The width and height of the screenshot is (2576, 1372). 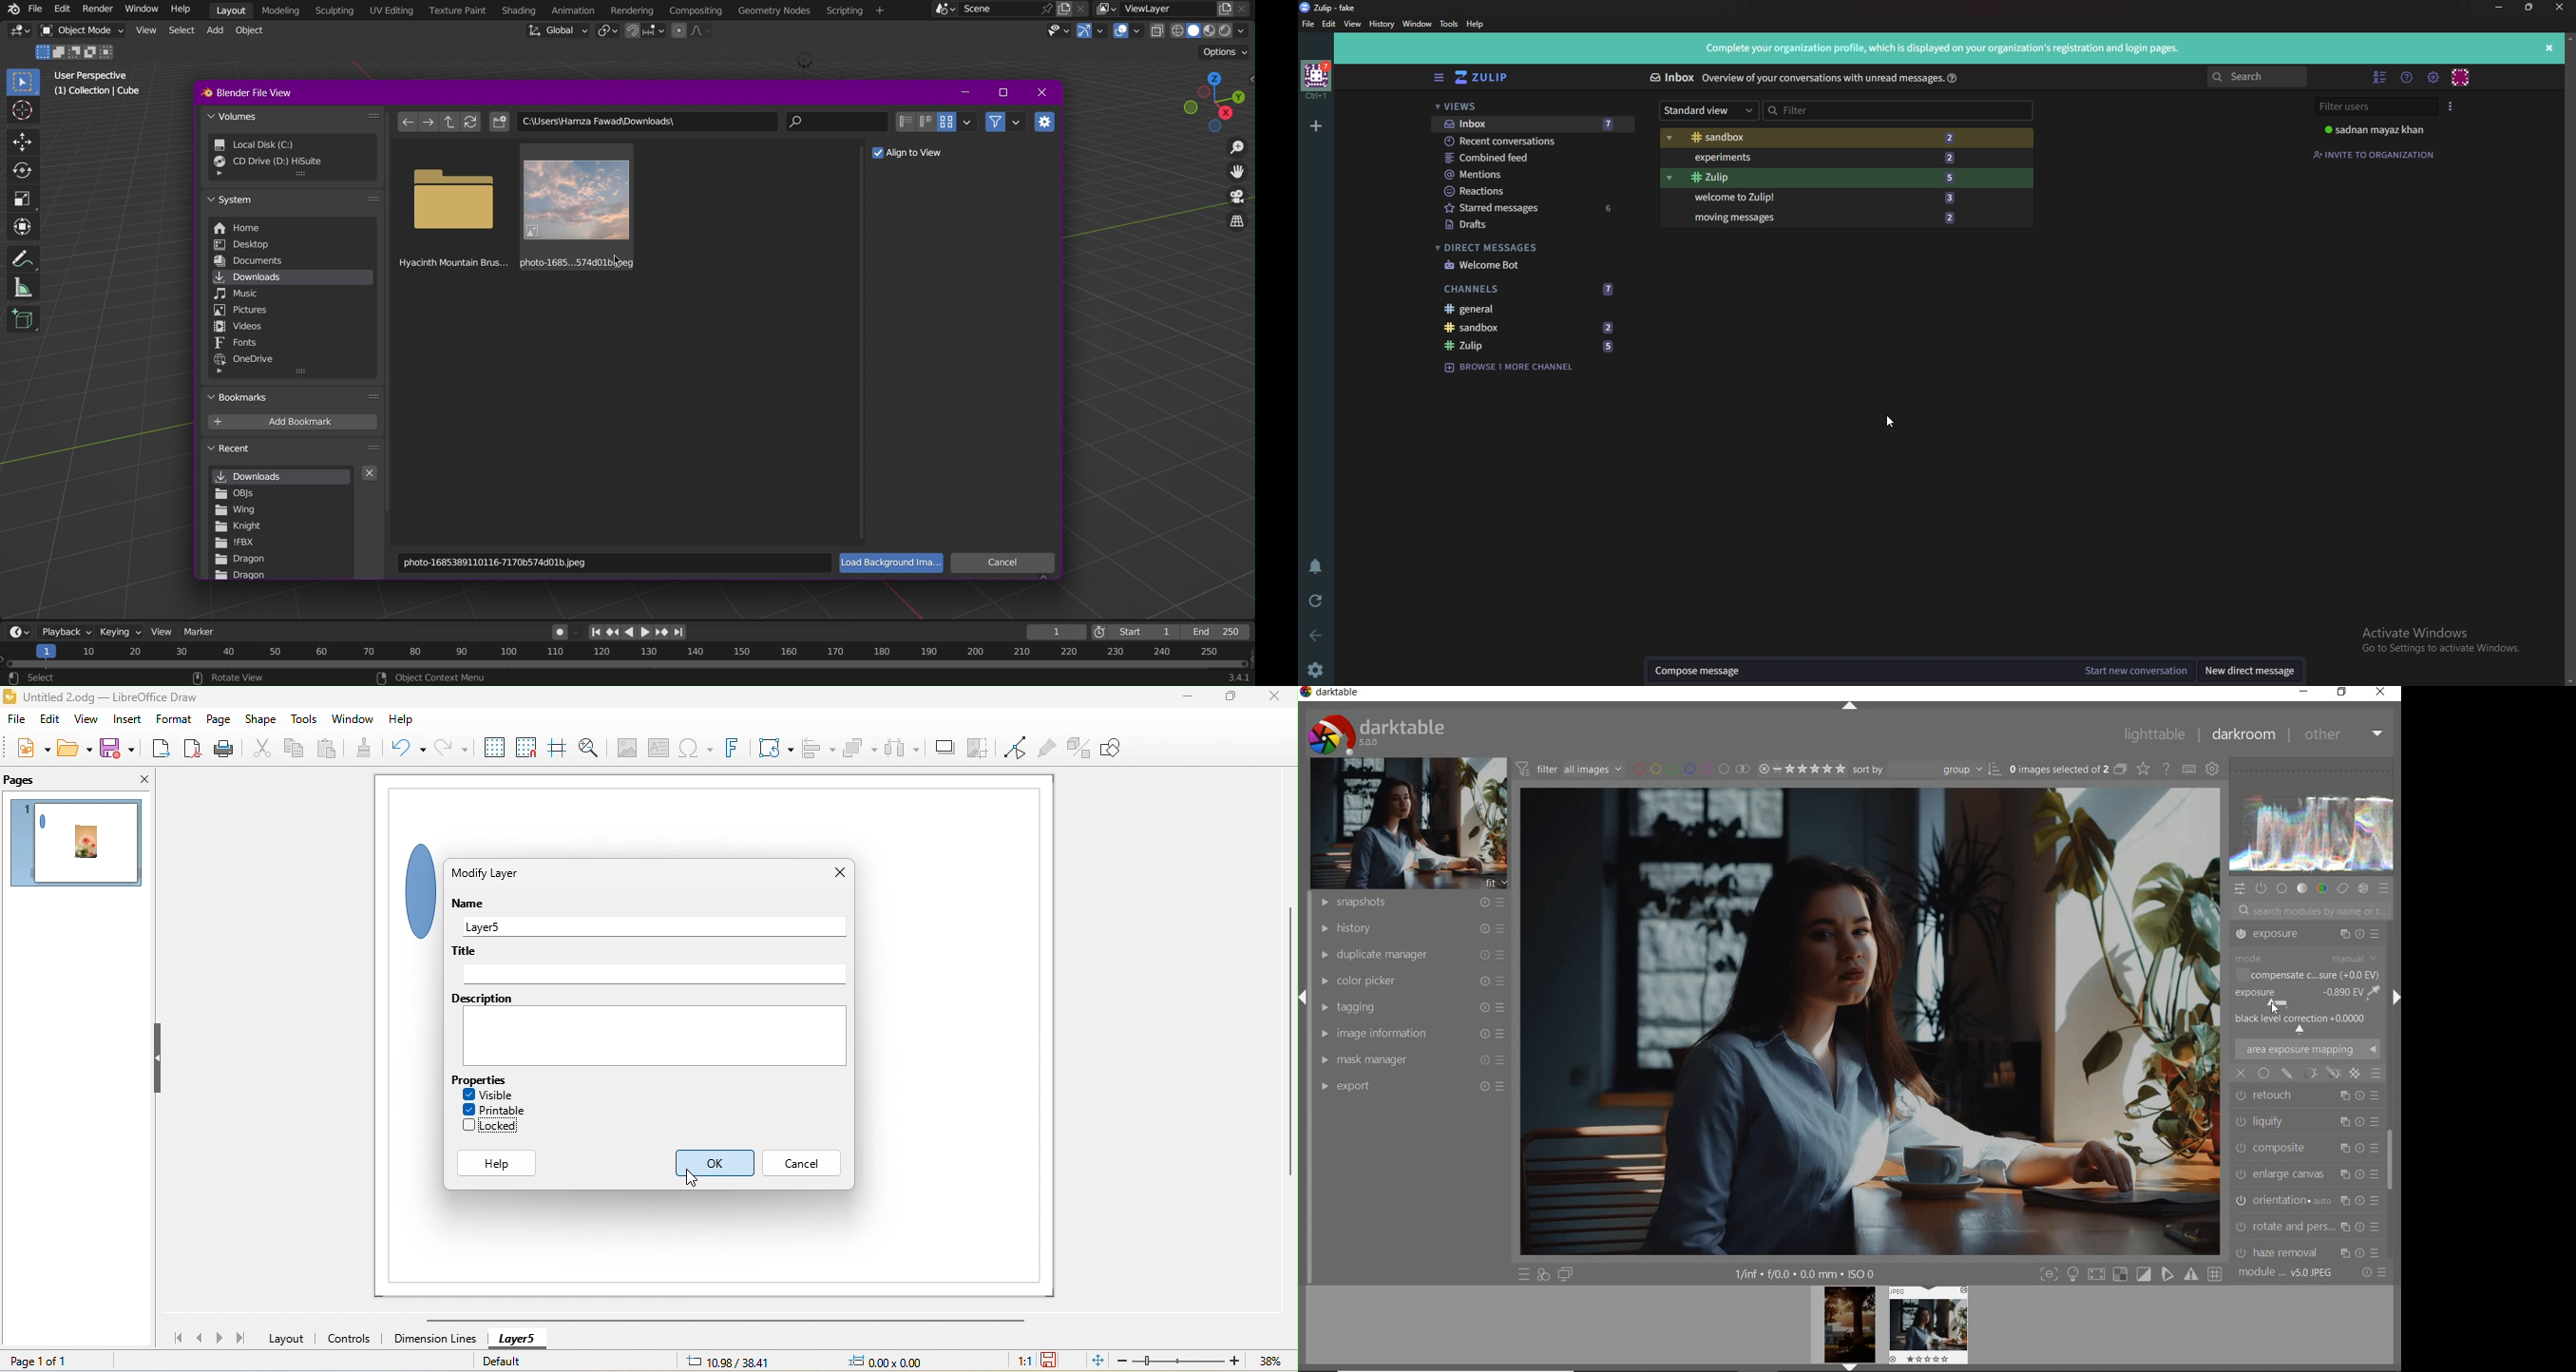 I want to click on Filter users, so click(x=2378, y=107).